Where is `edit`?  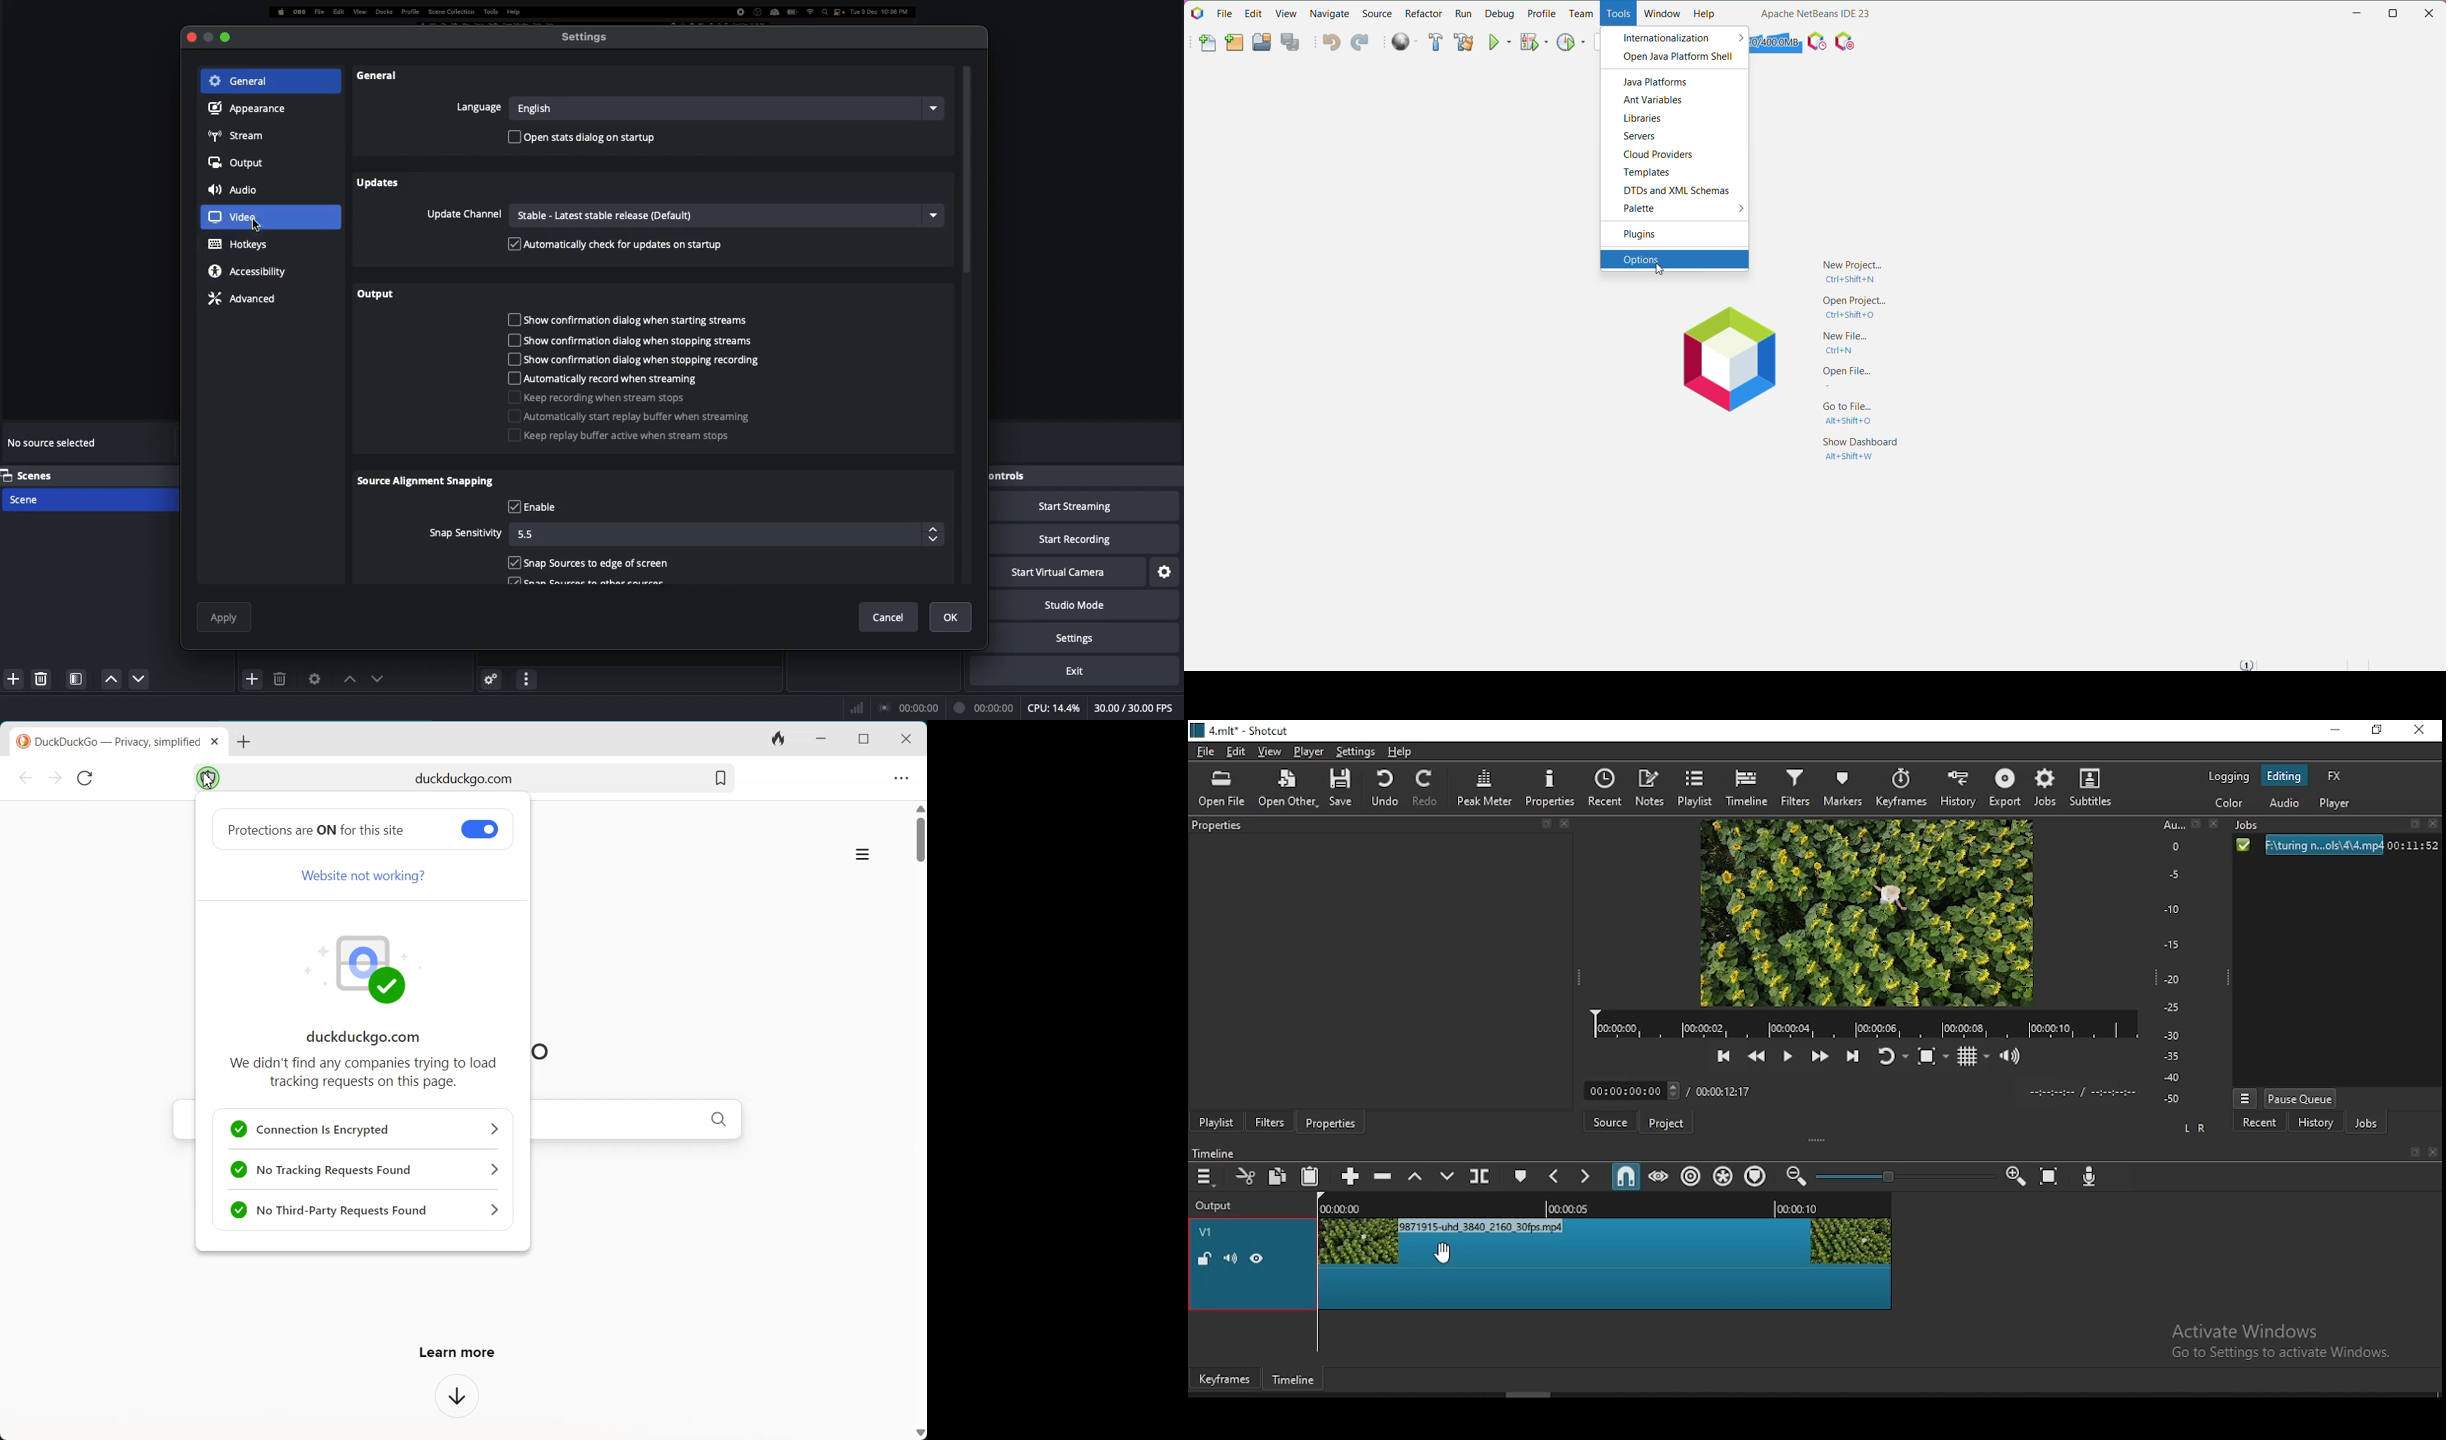
edit is located at coordinates (1236, 753).